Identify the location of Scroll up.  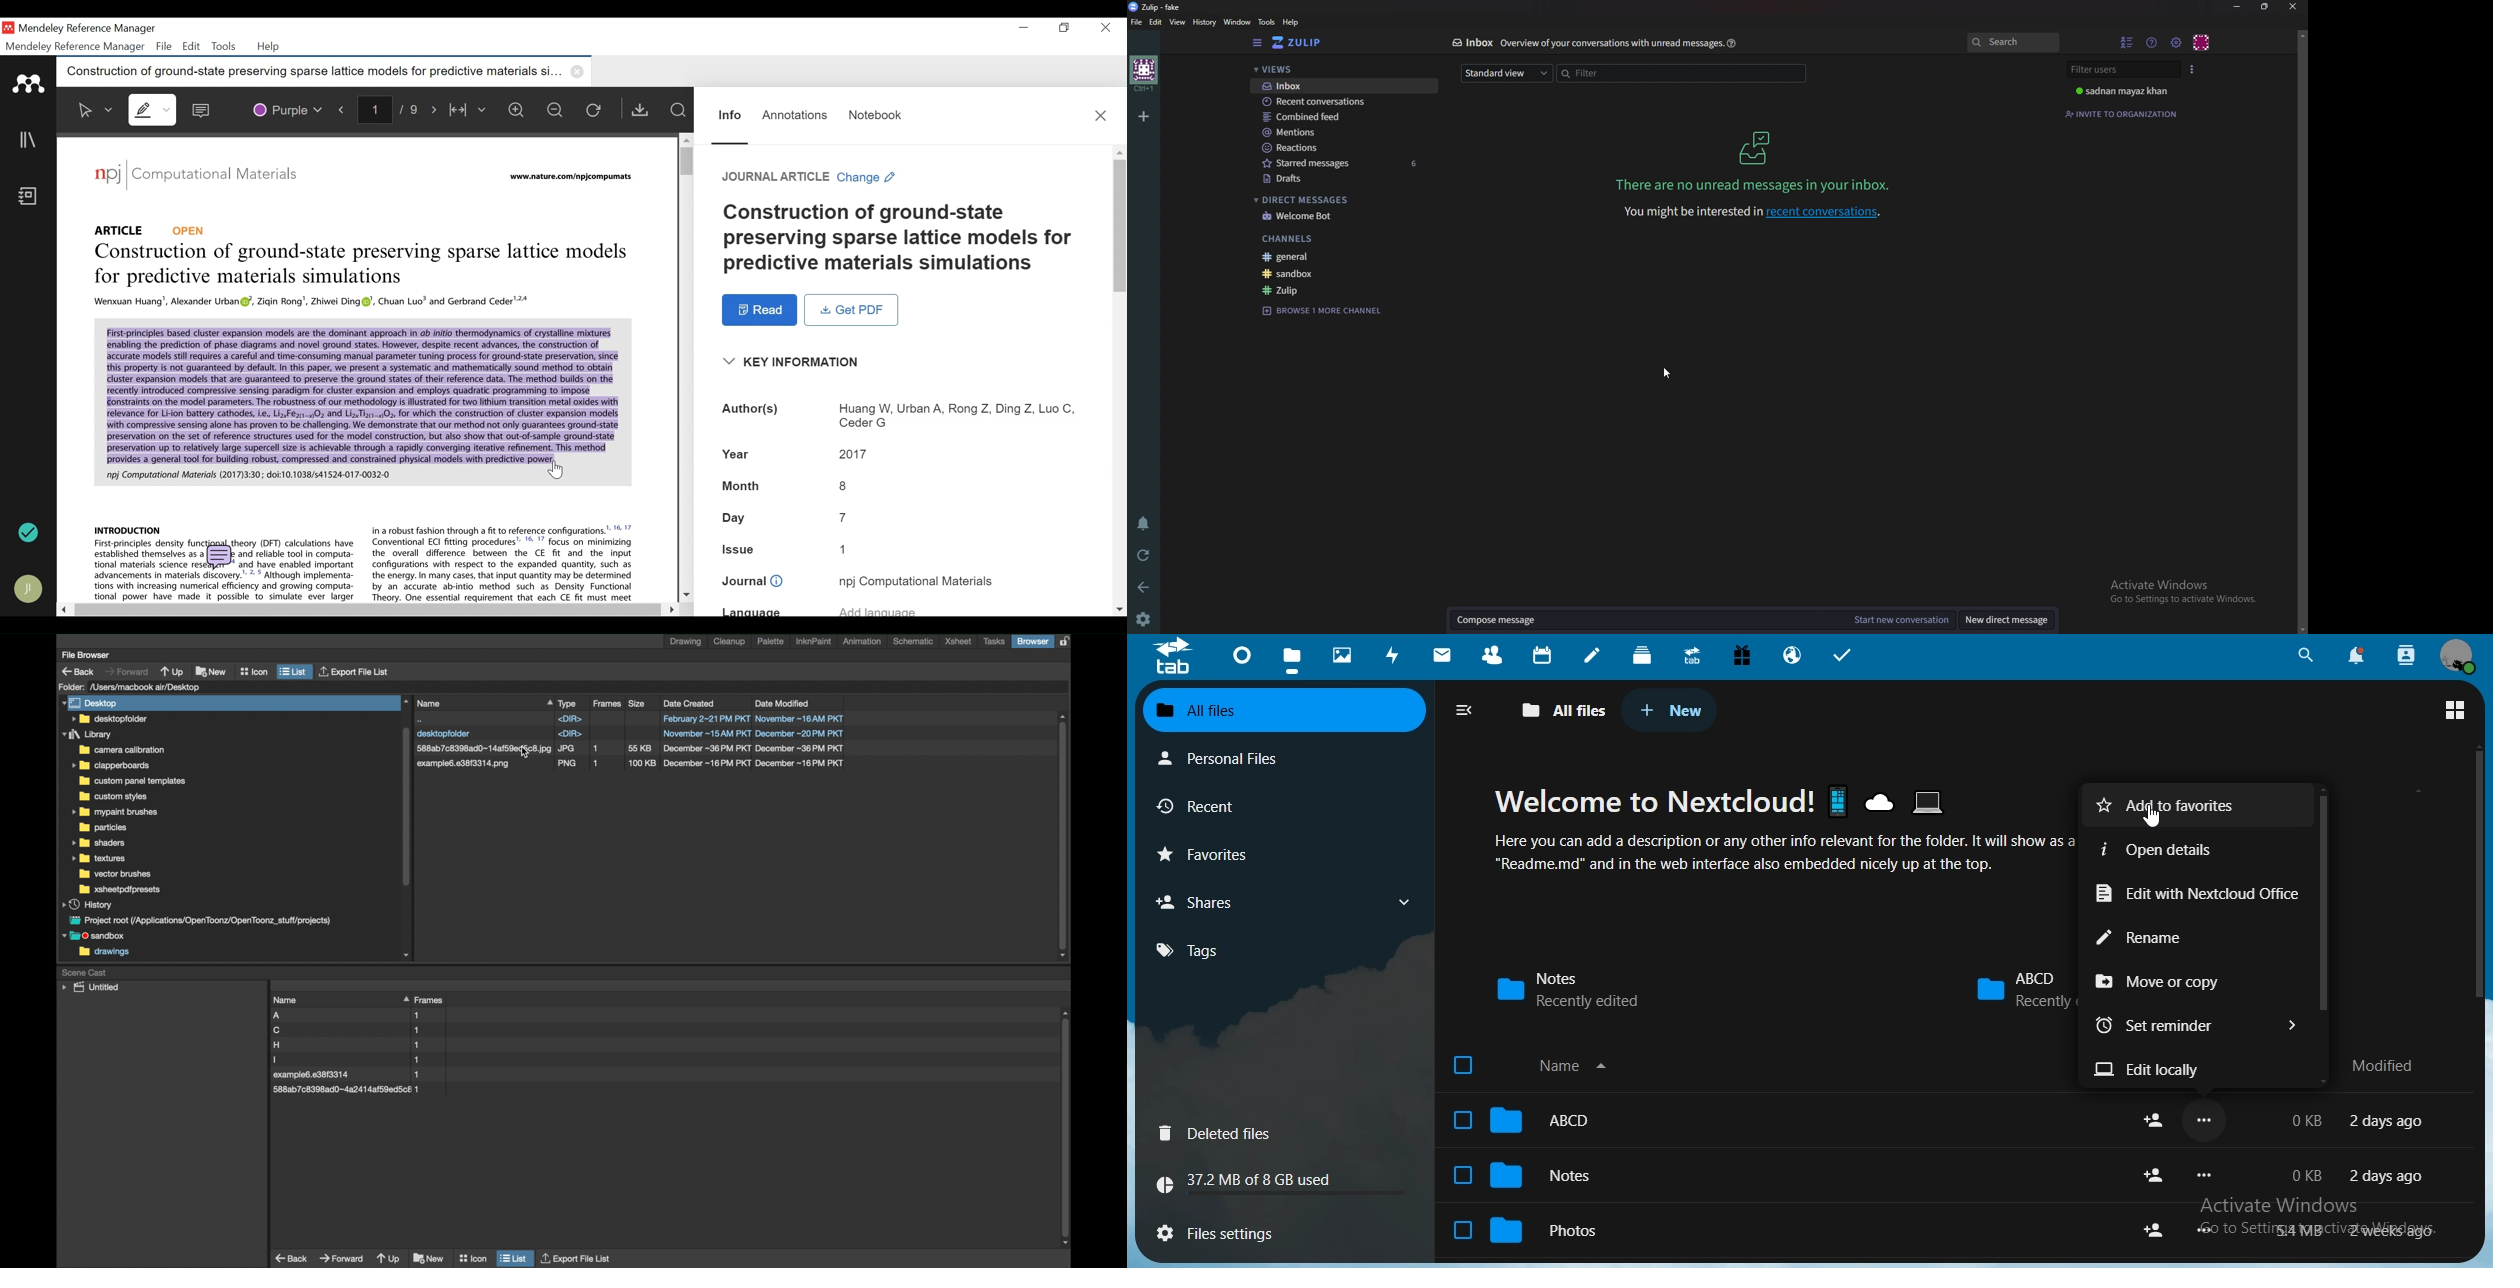
(1119, 152).